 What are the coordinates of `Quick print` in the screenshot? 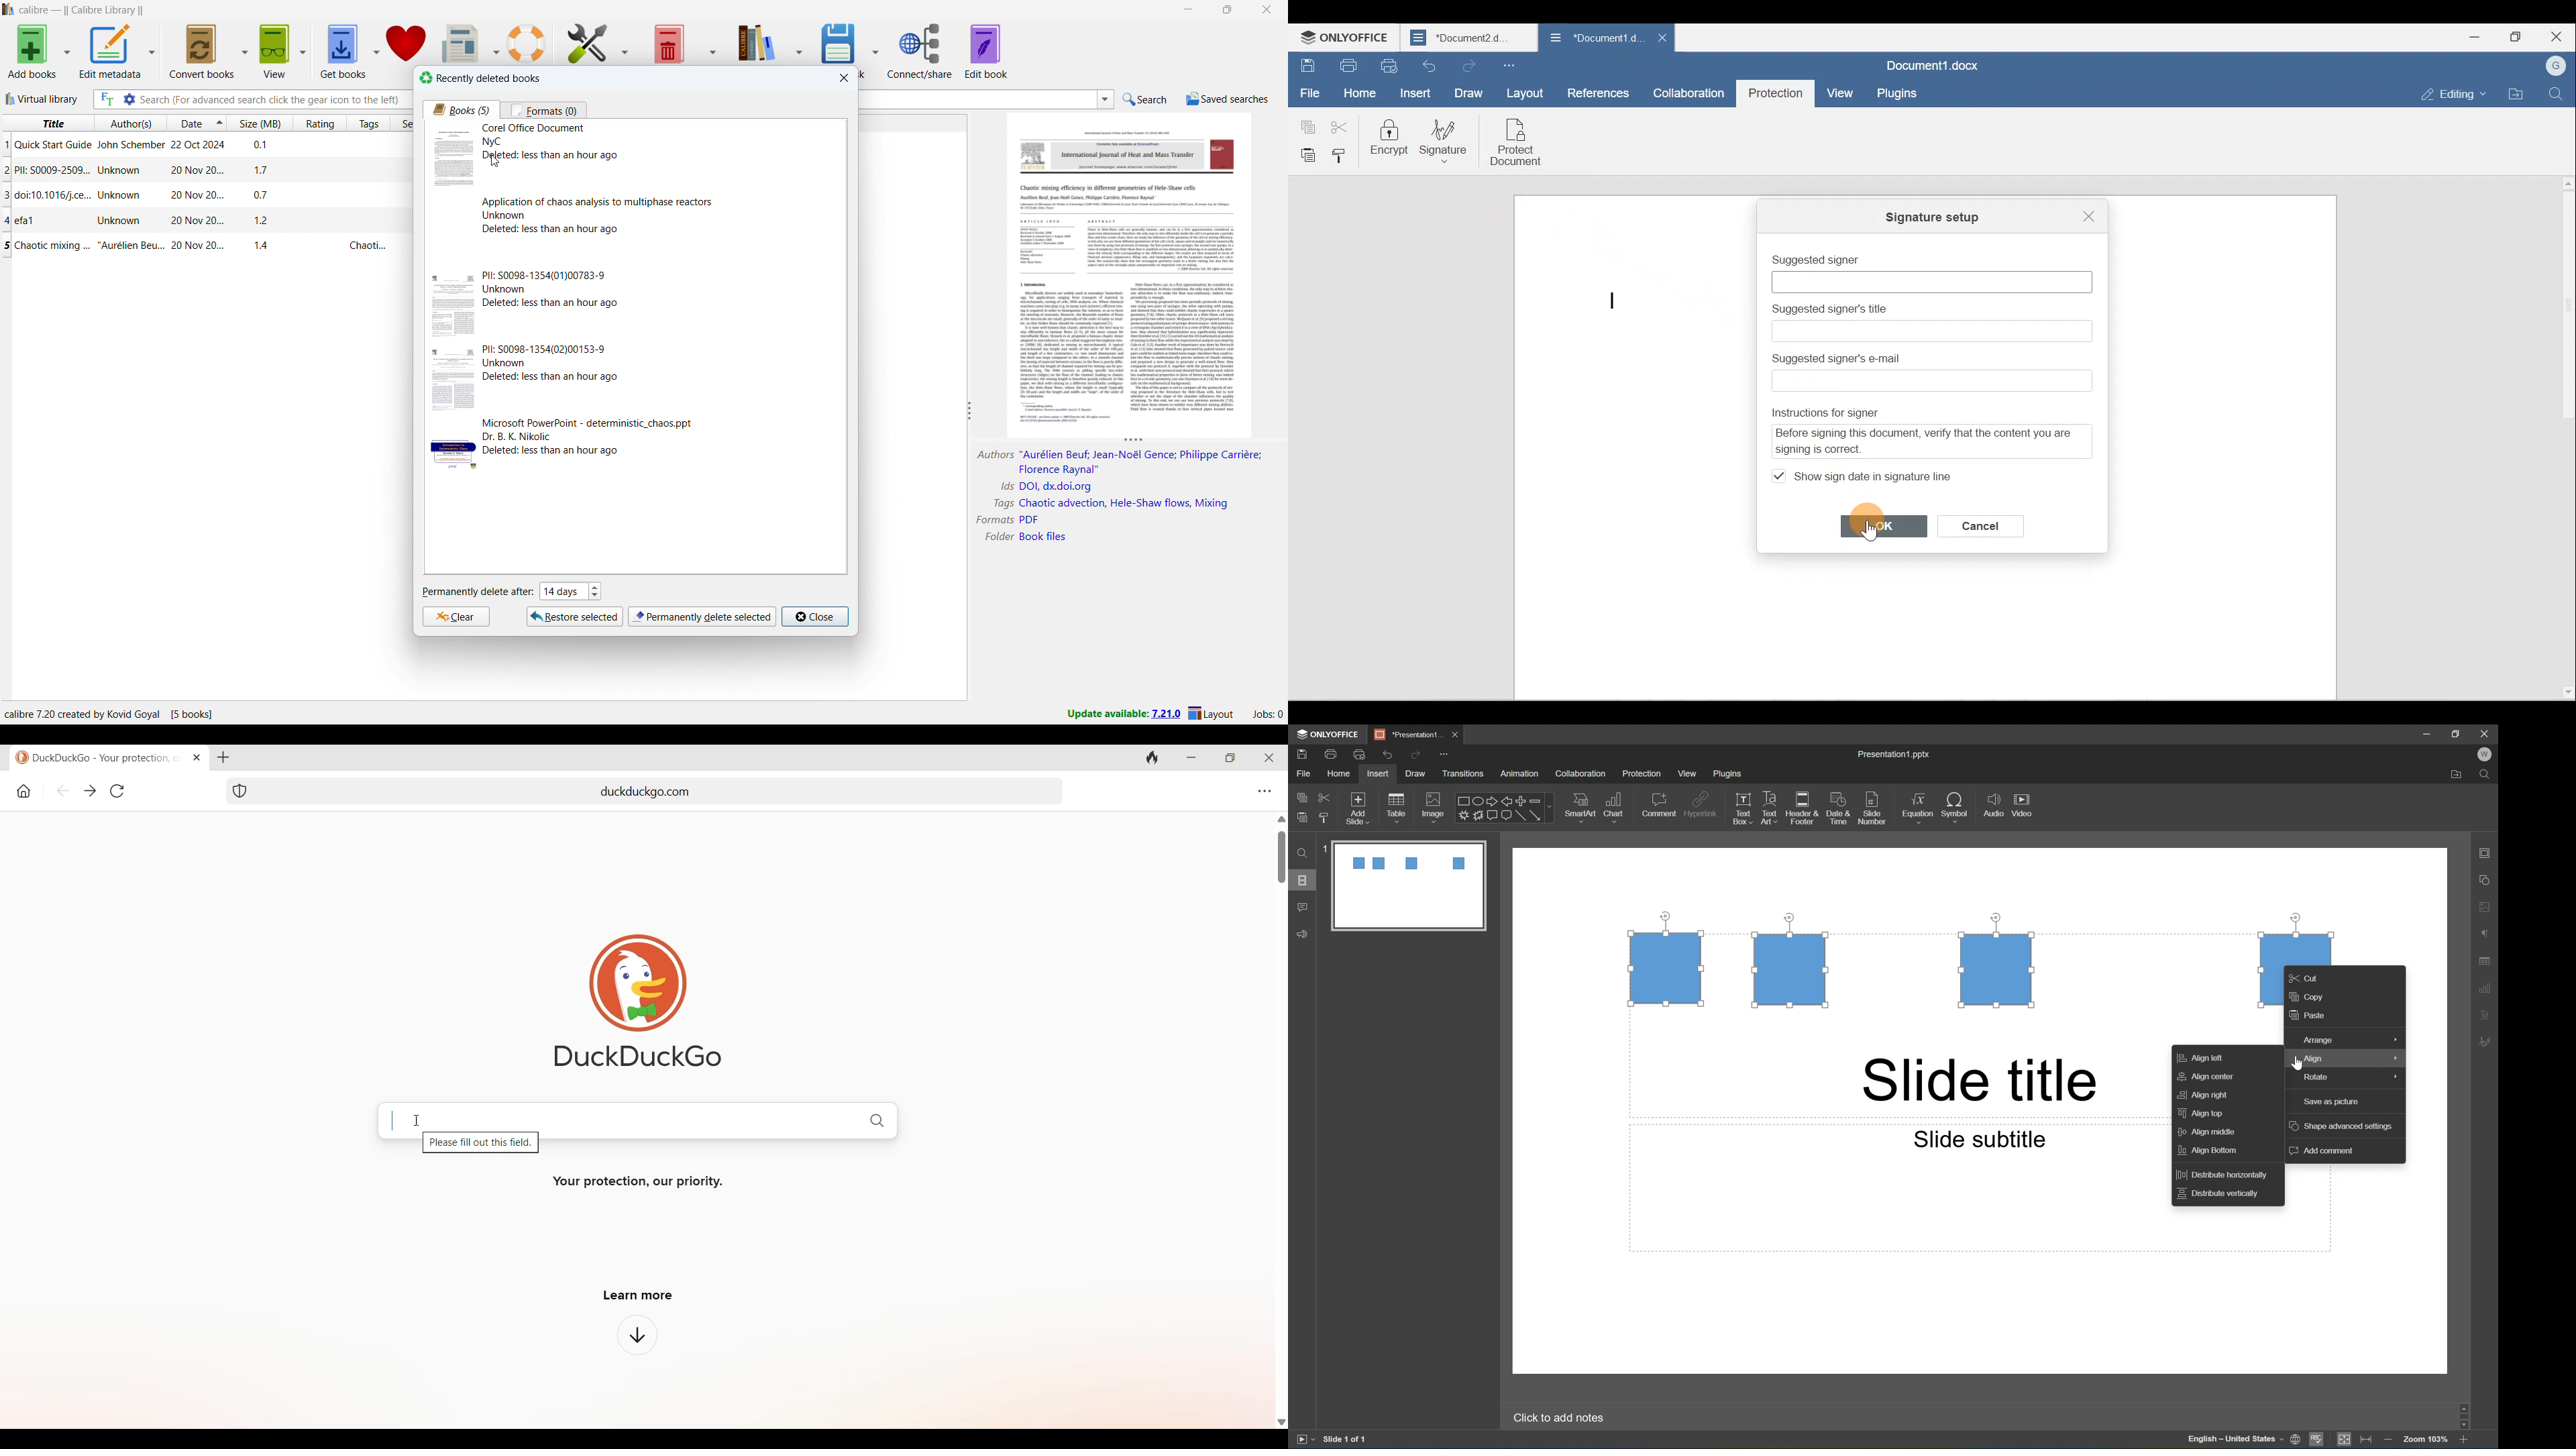 It's located at (1391, 64).